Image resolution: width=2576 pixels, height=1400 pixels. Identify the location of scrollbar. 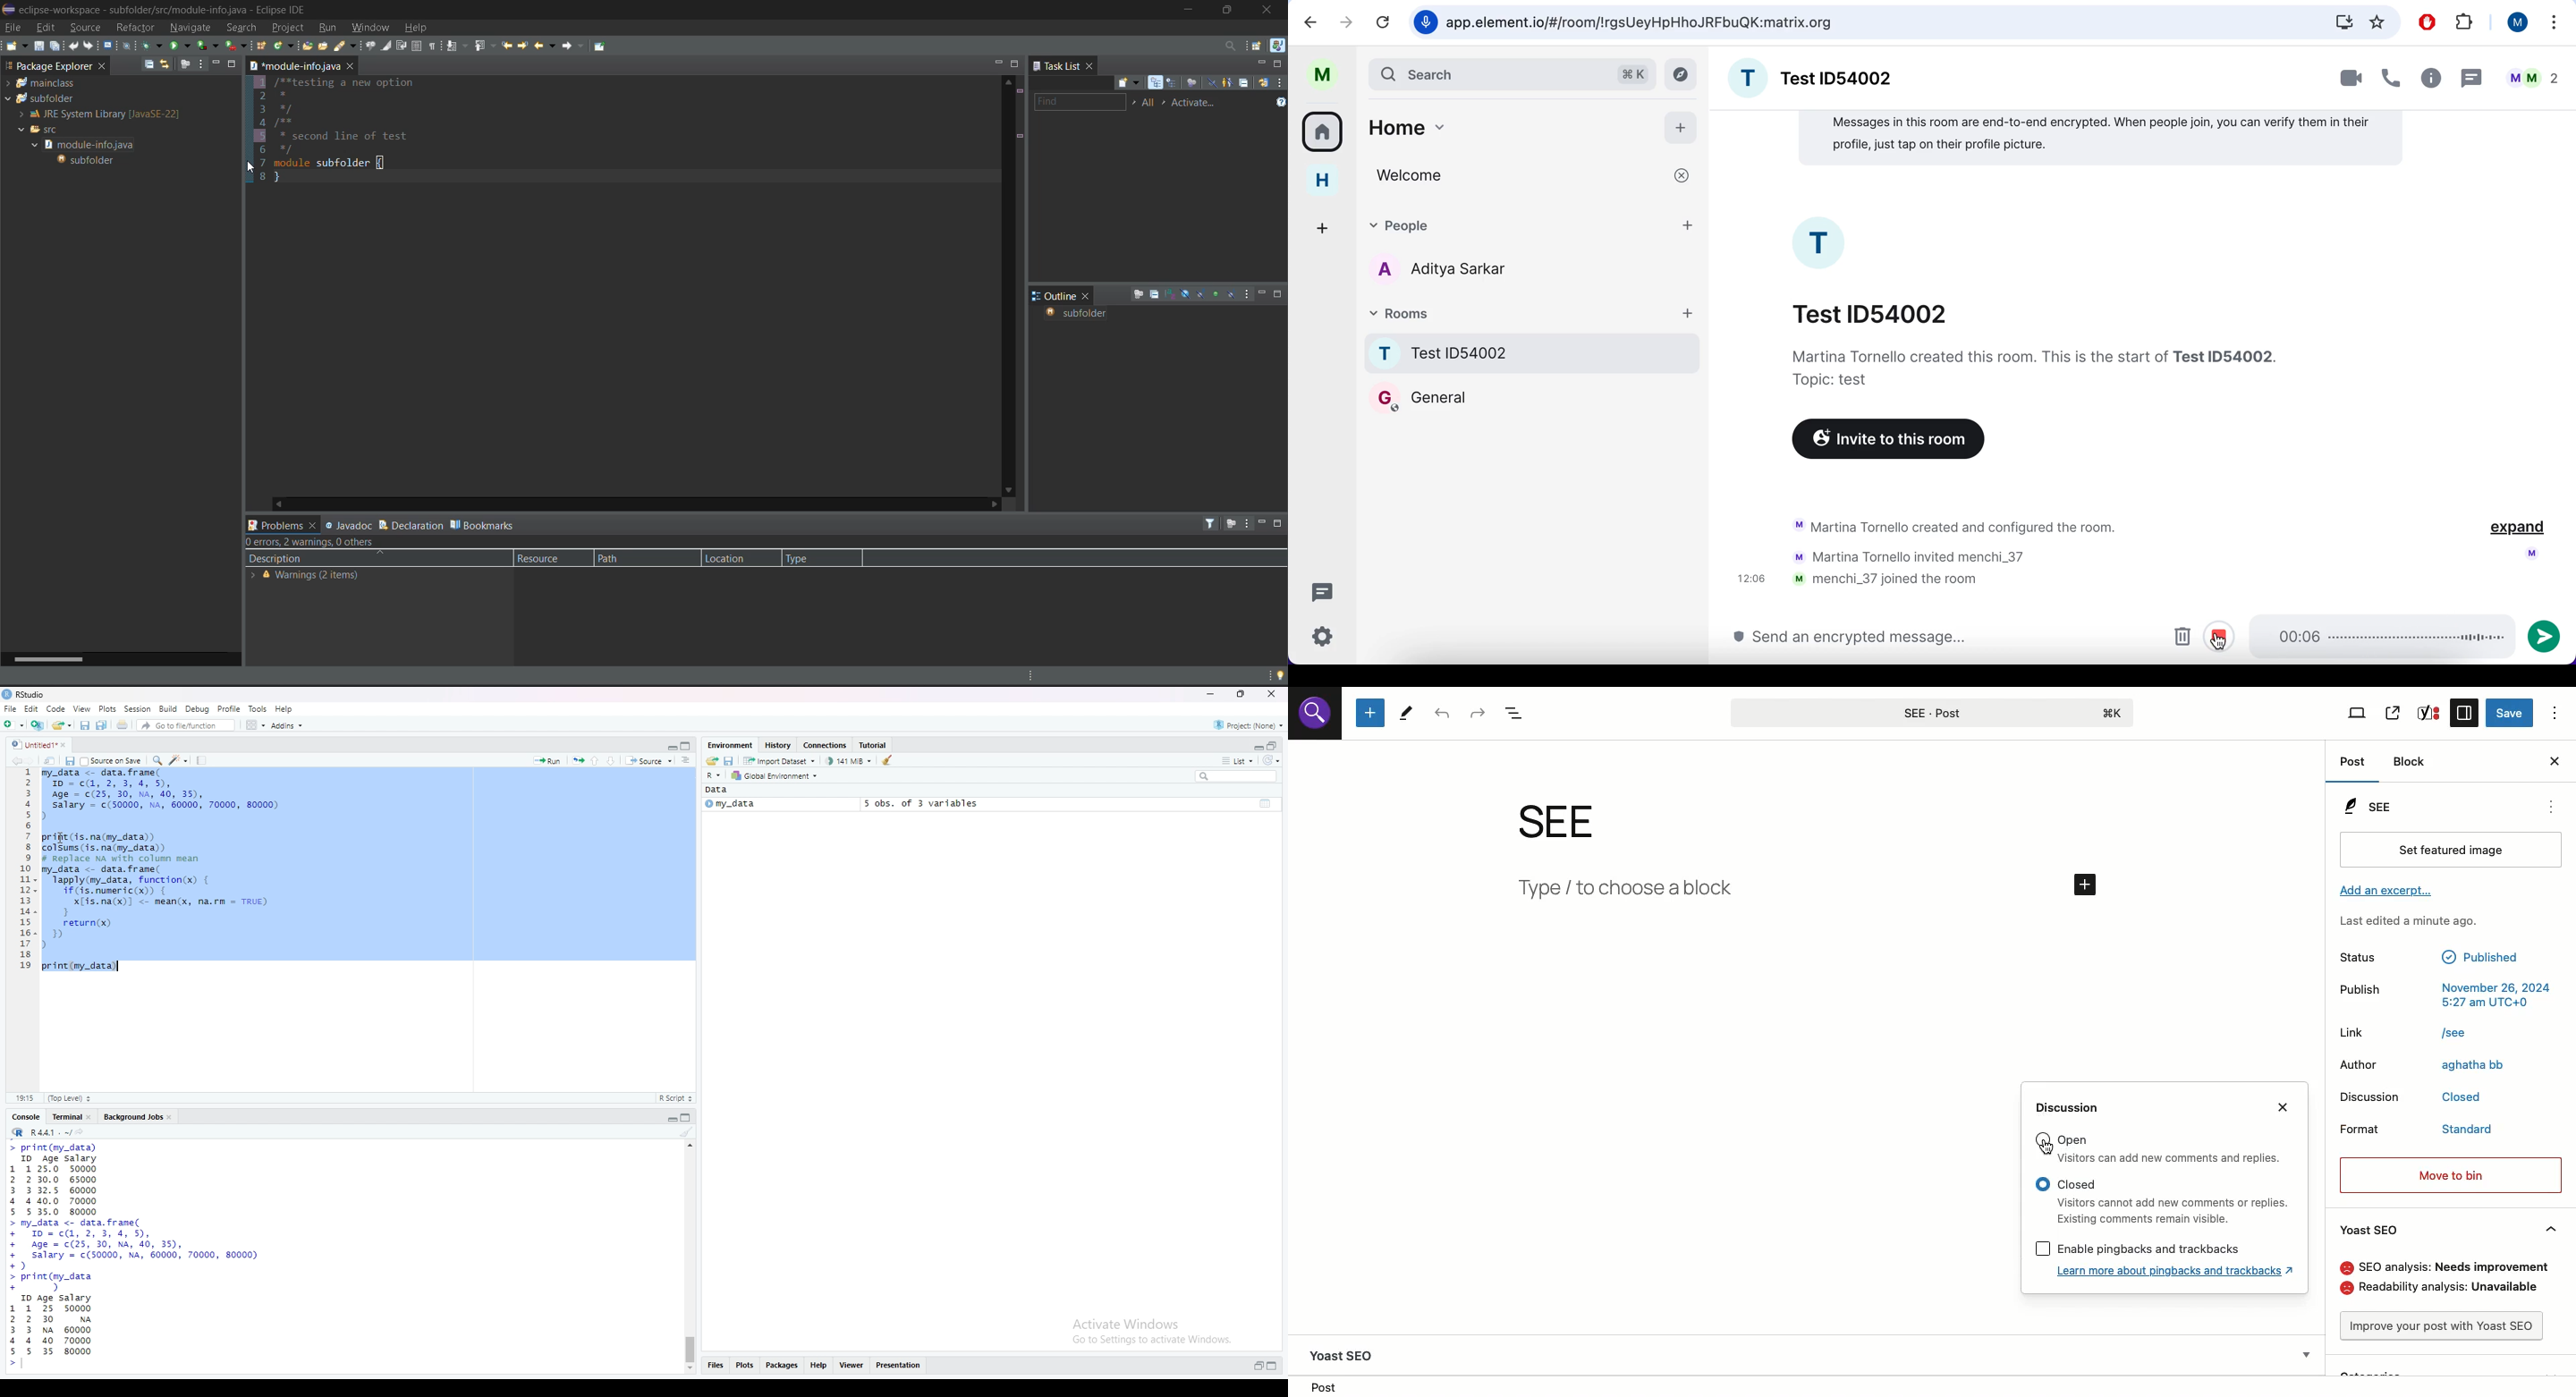
(690, 1257).